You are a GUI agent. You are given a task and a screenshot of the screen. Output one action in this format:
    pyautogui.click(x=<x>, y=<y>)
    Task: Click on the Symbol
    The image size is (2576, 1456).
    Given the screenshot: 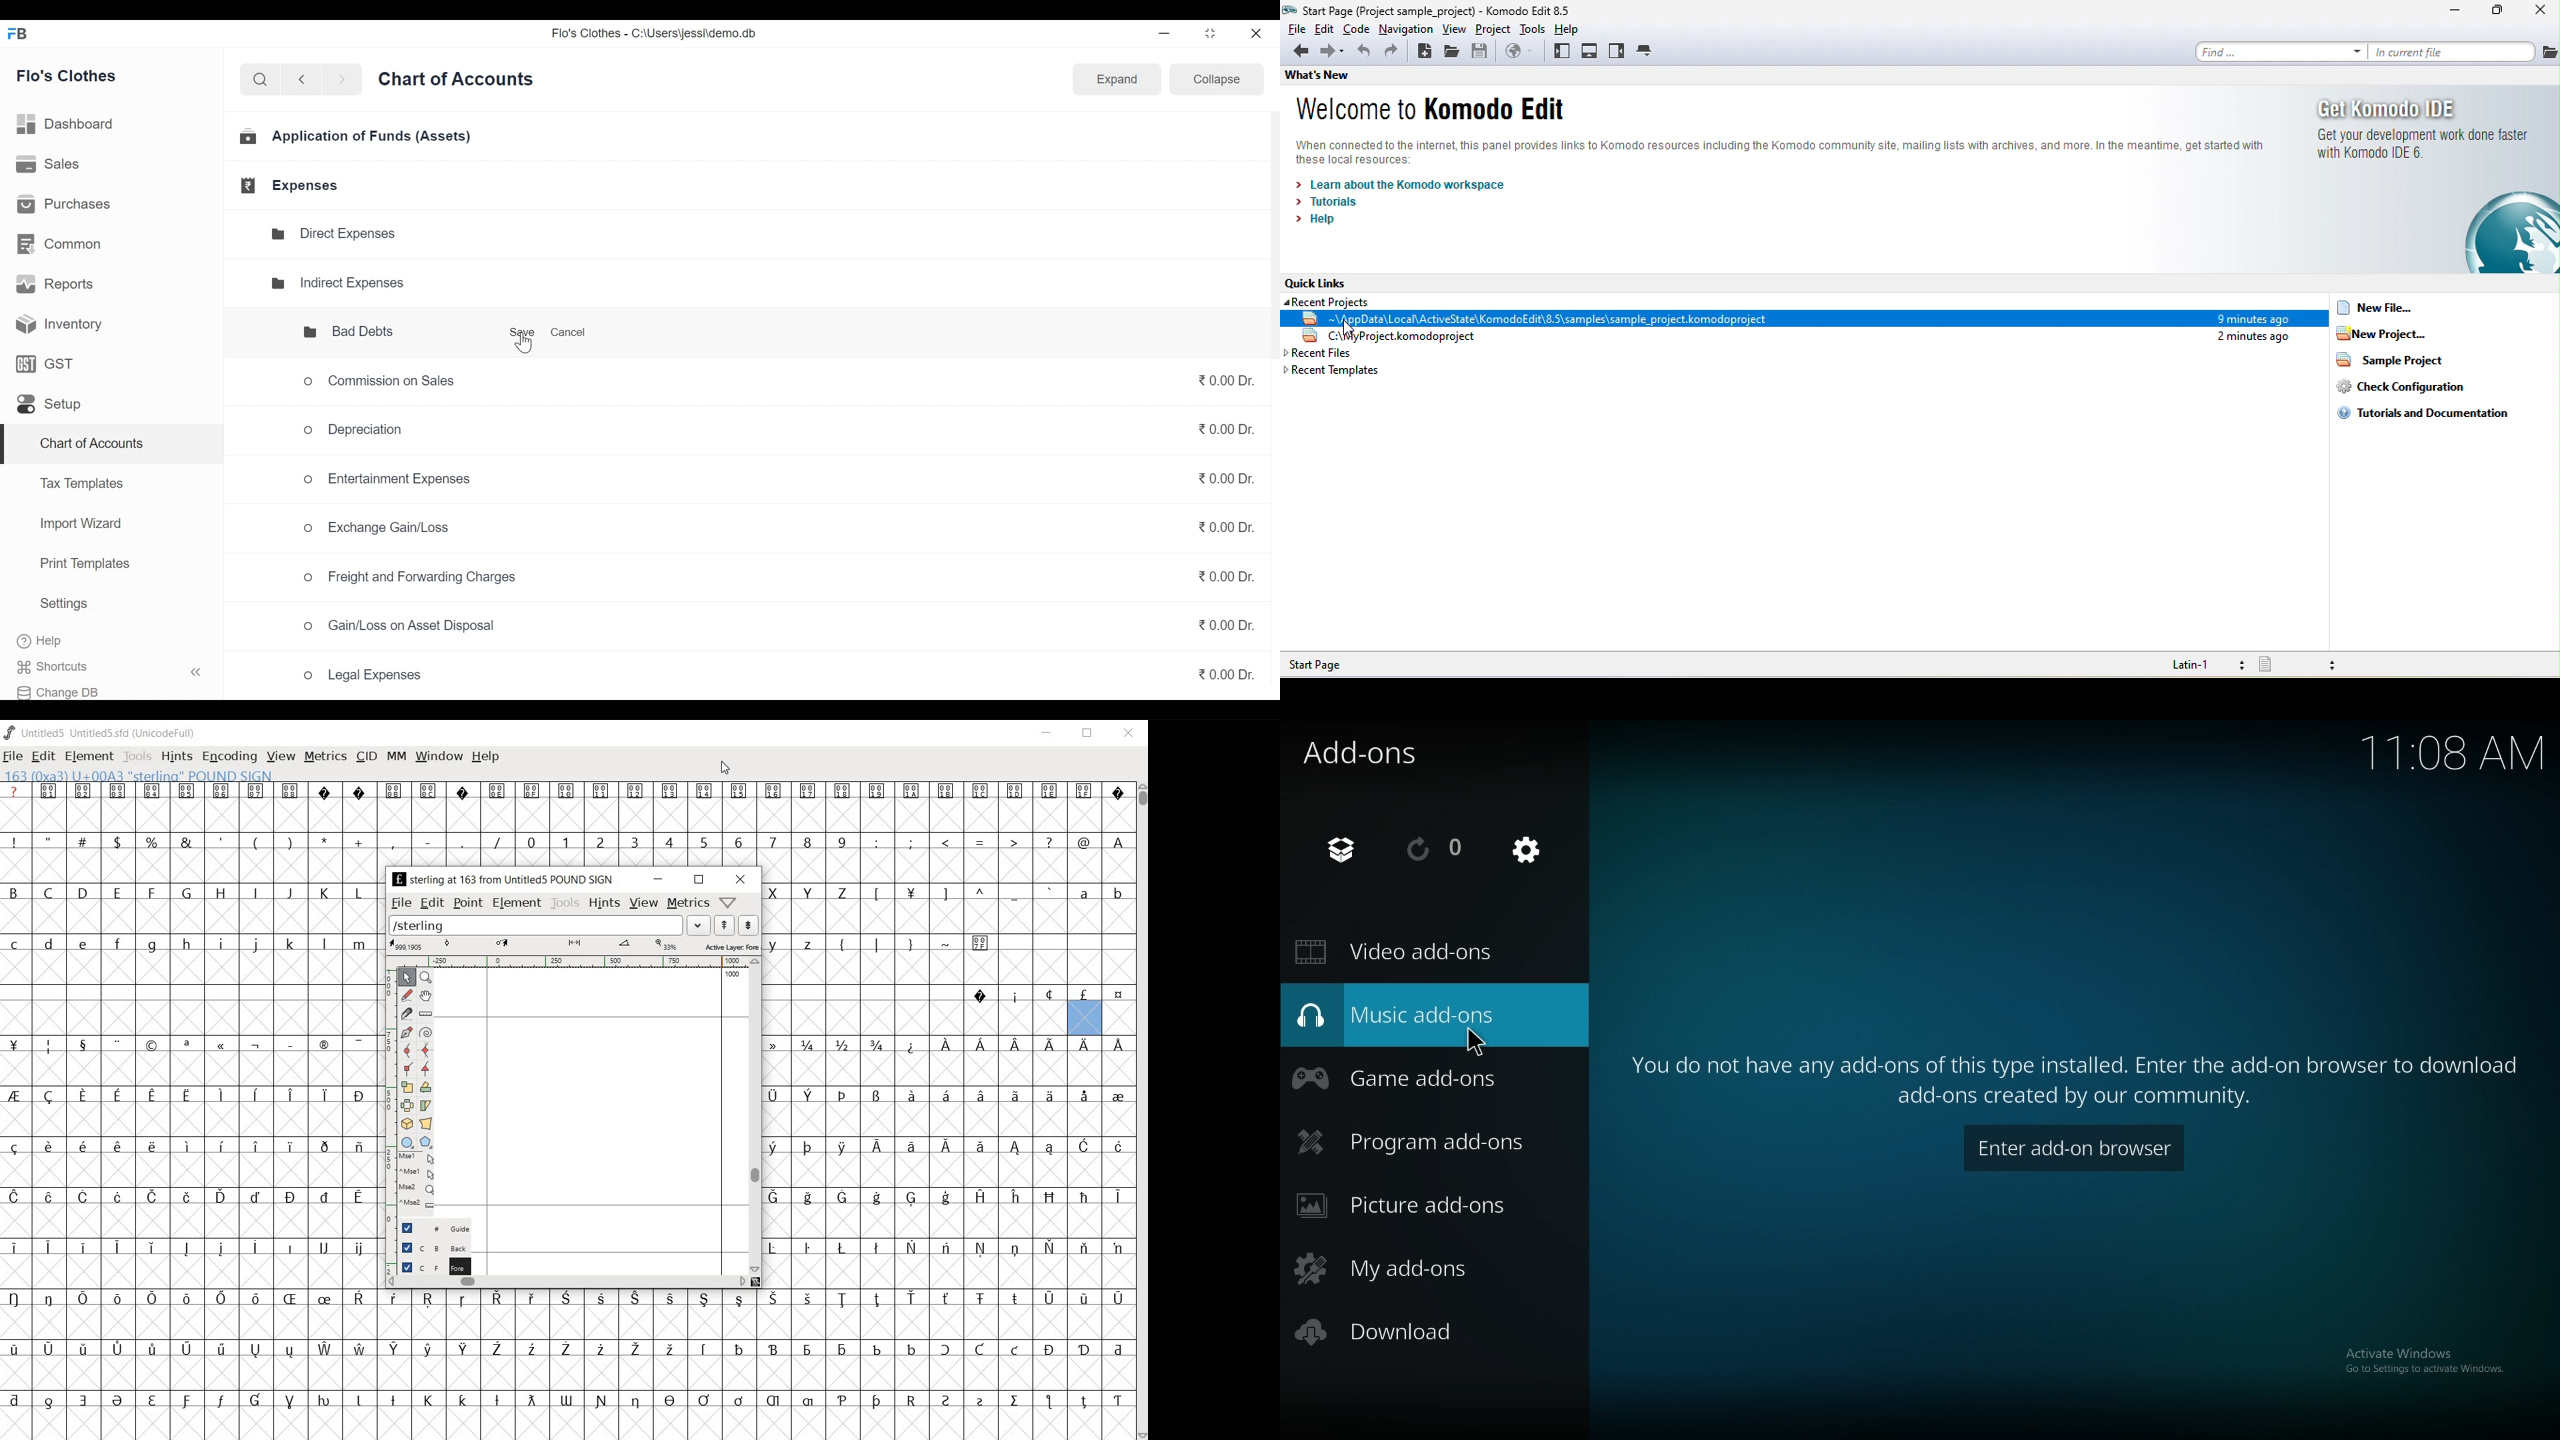 What is the action you would take?
    pyautogui.click(x=150, y=1350)
    